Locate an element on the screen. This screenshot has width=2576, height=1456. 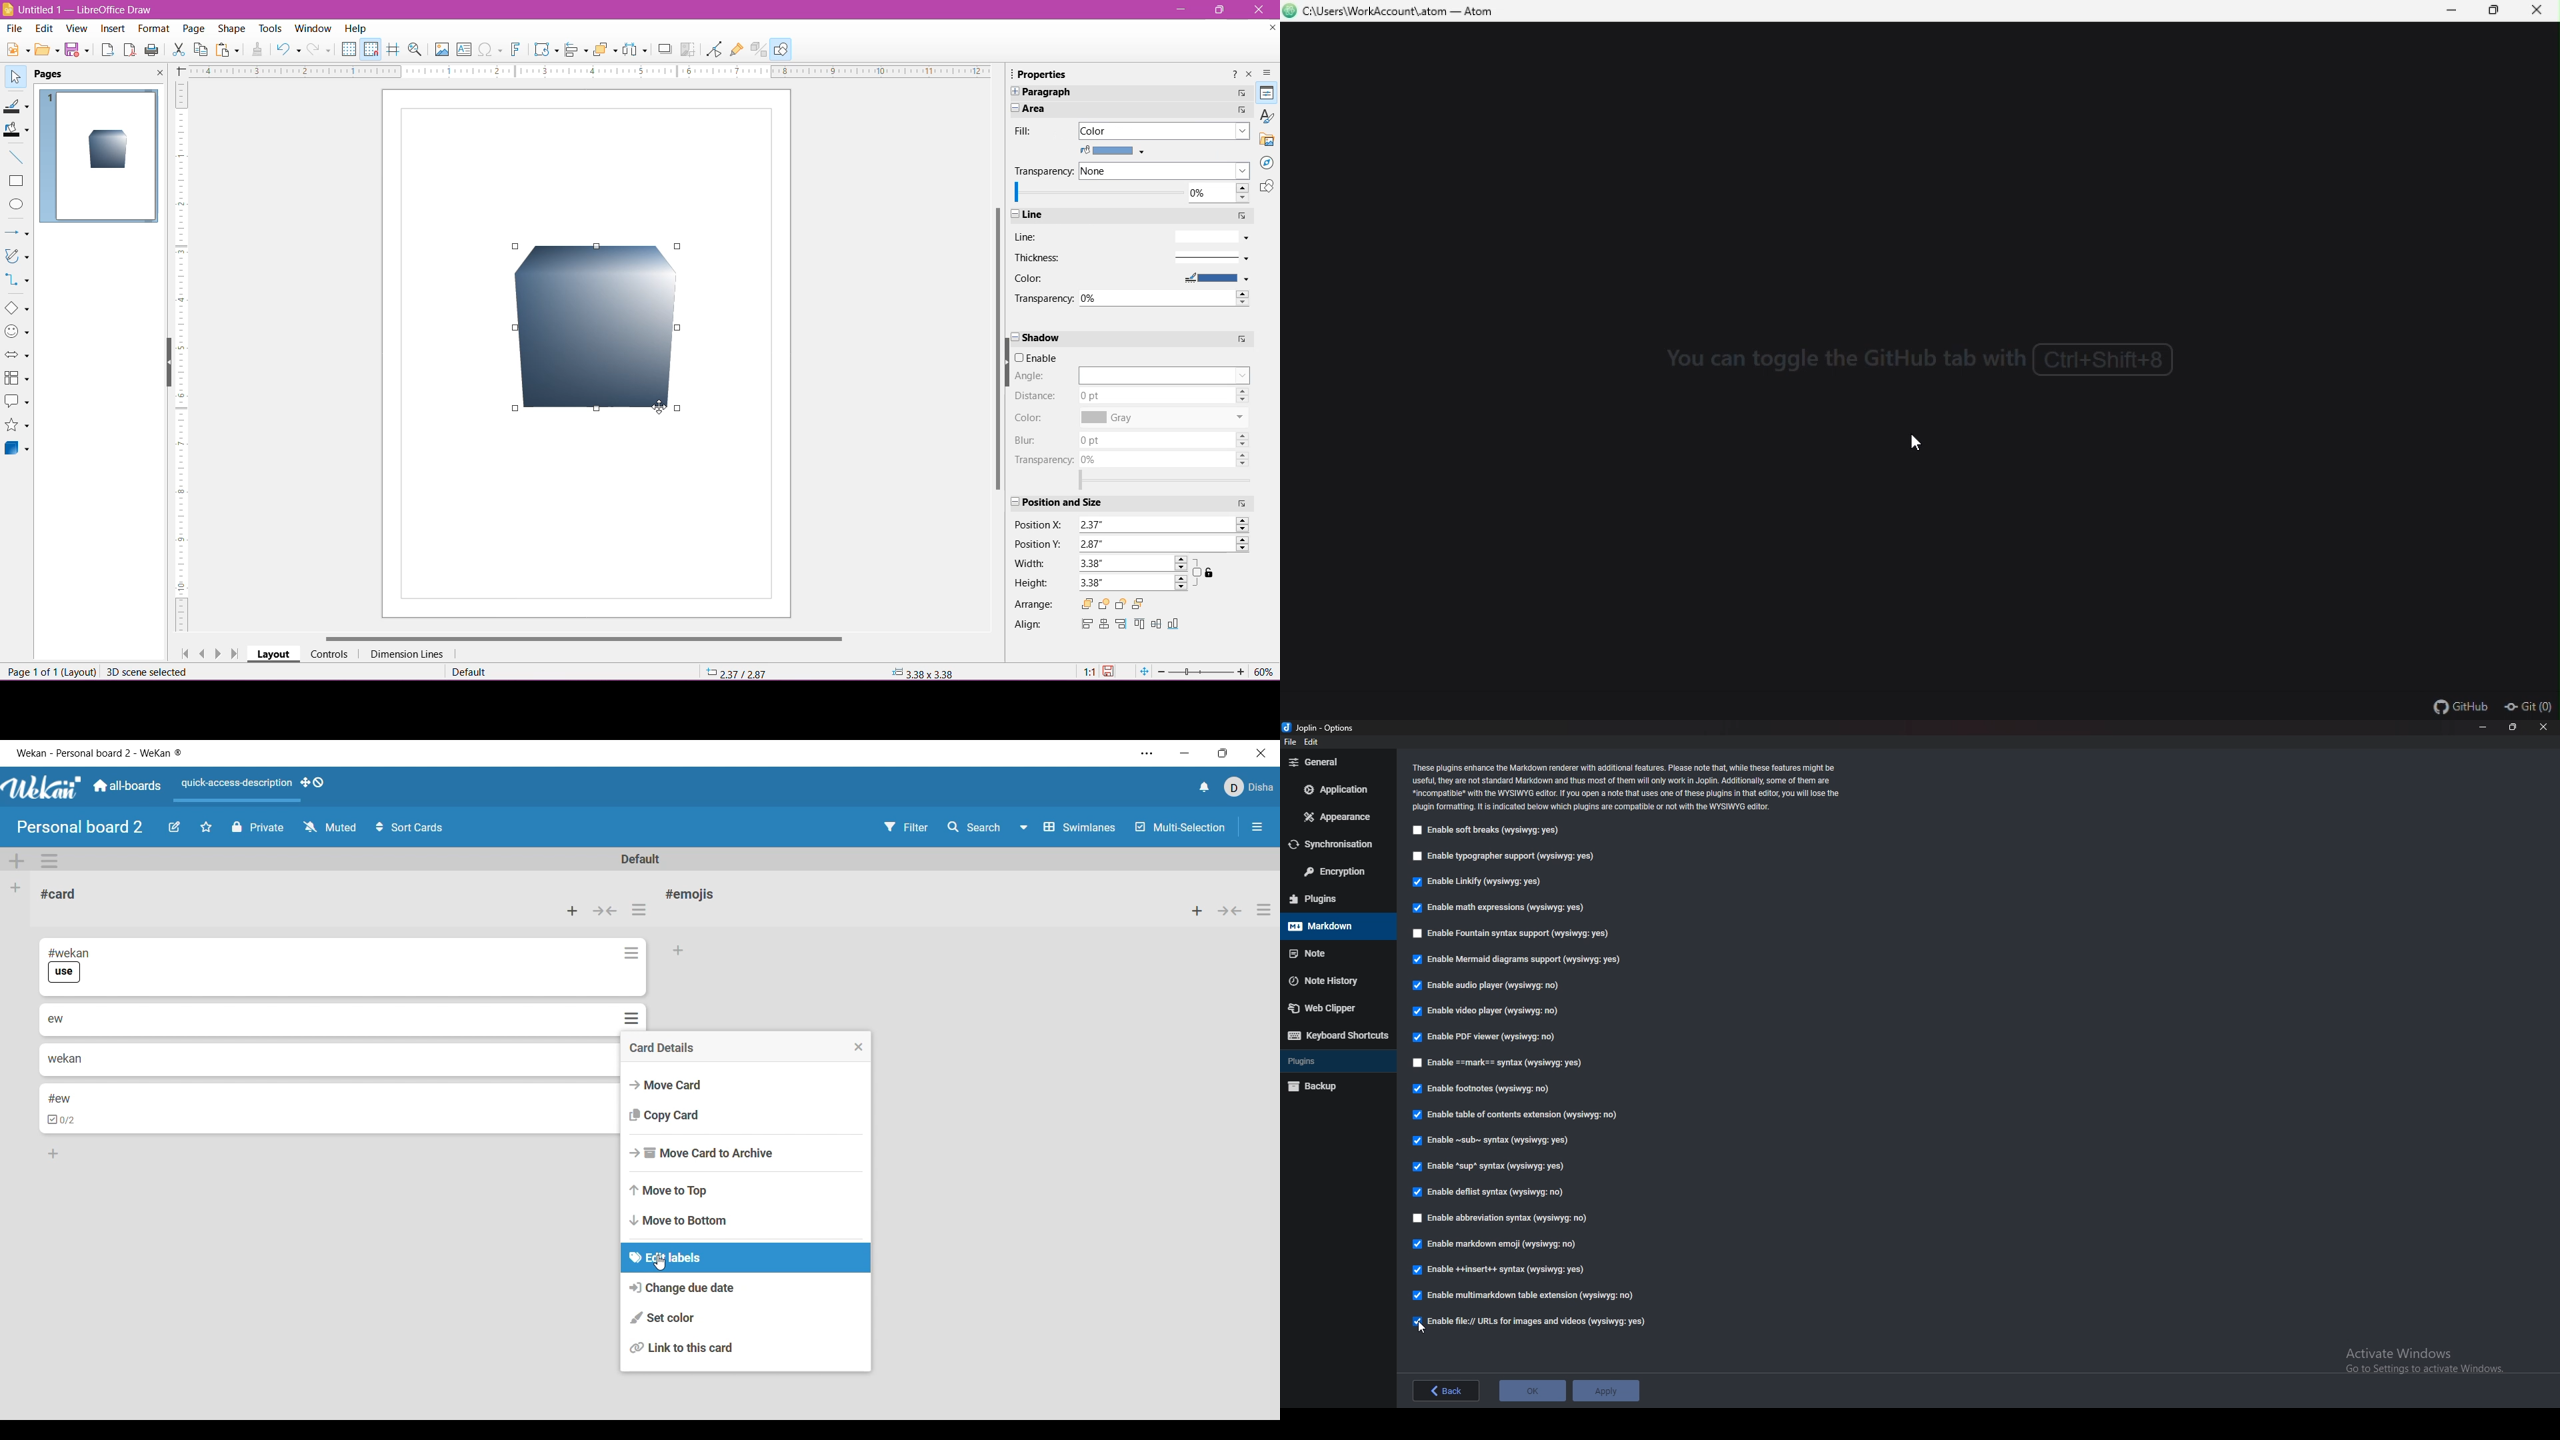
Line Style is located at coordinates (1209, 237).